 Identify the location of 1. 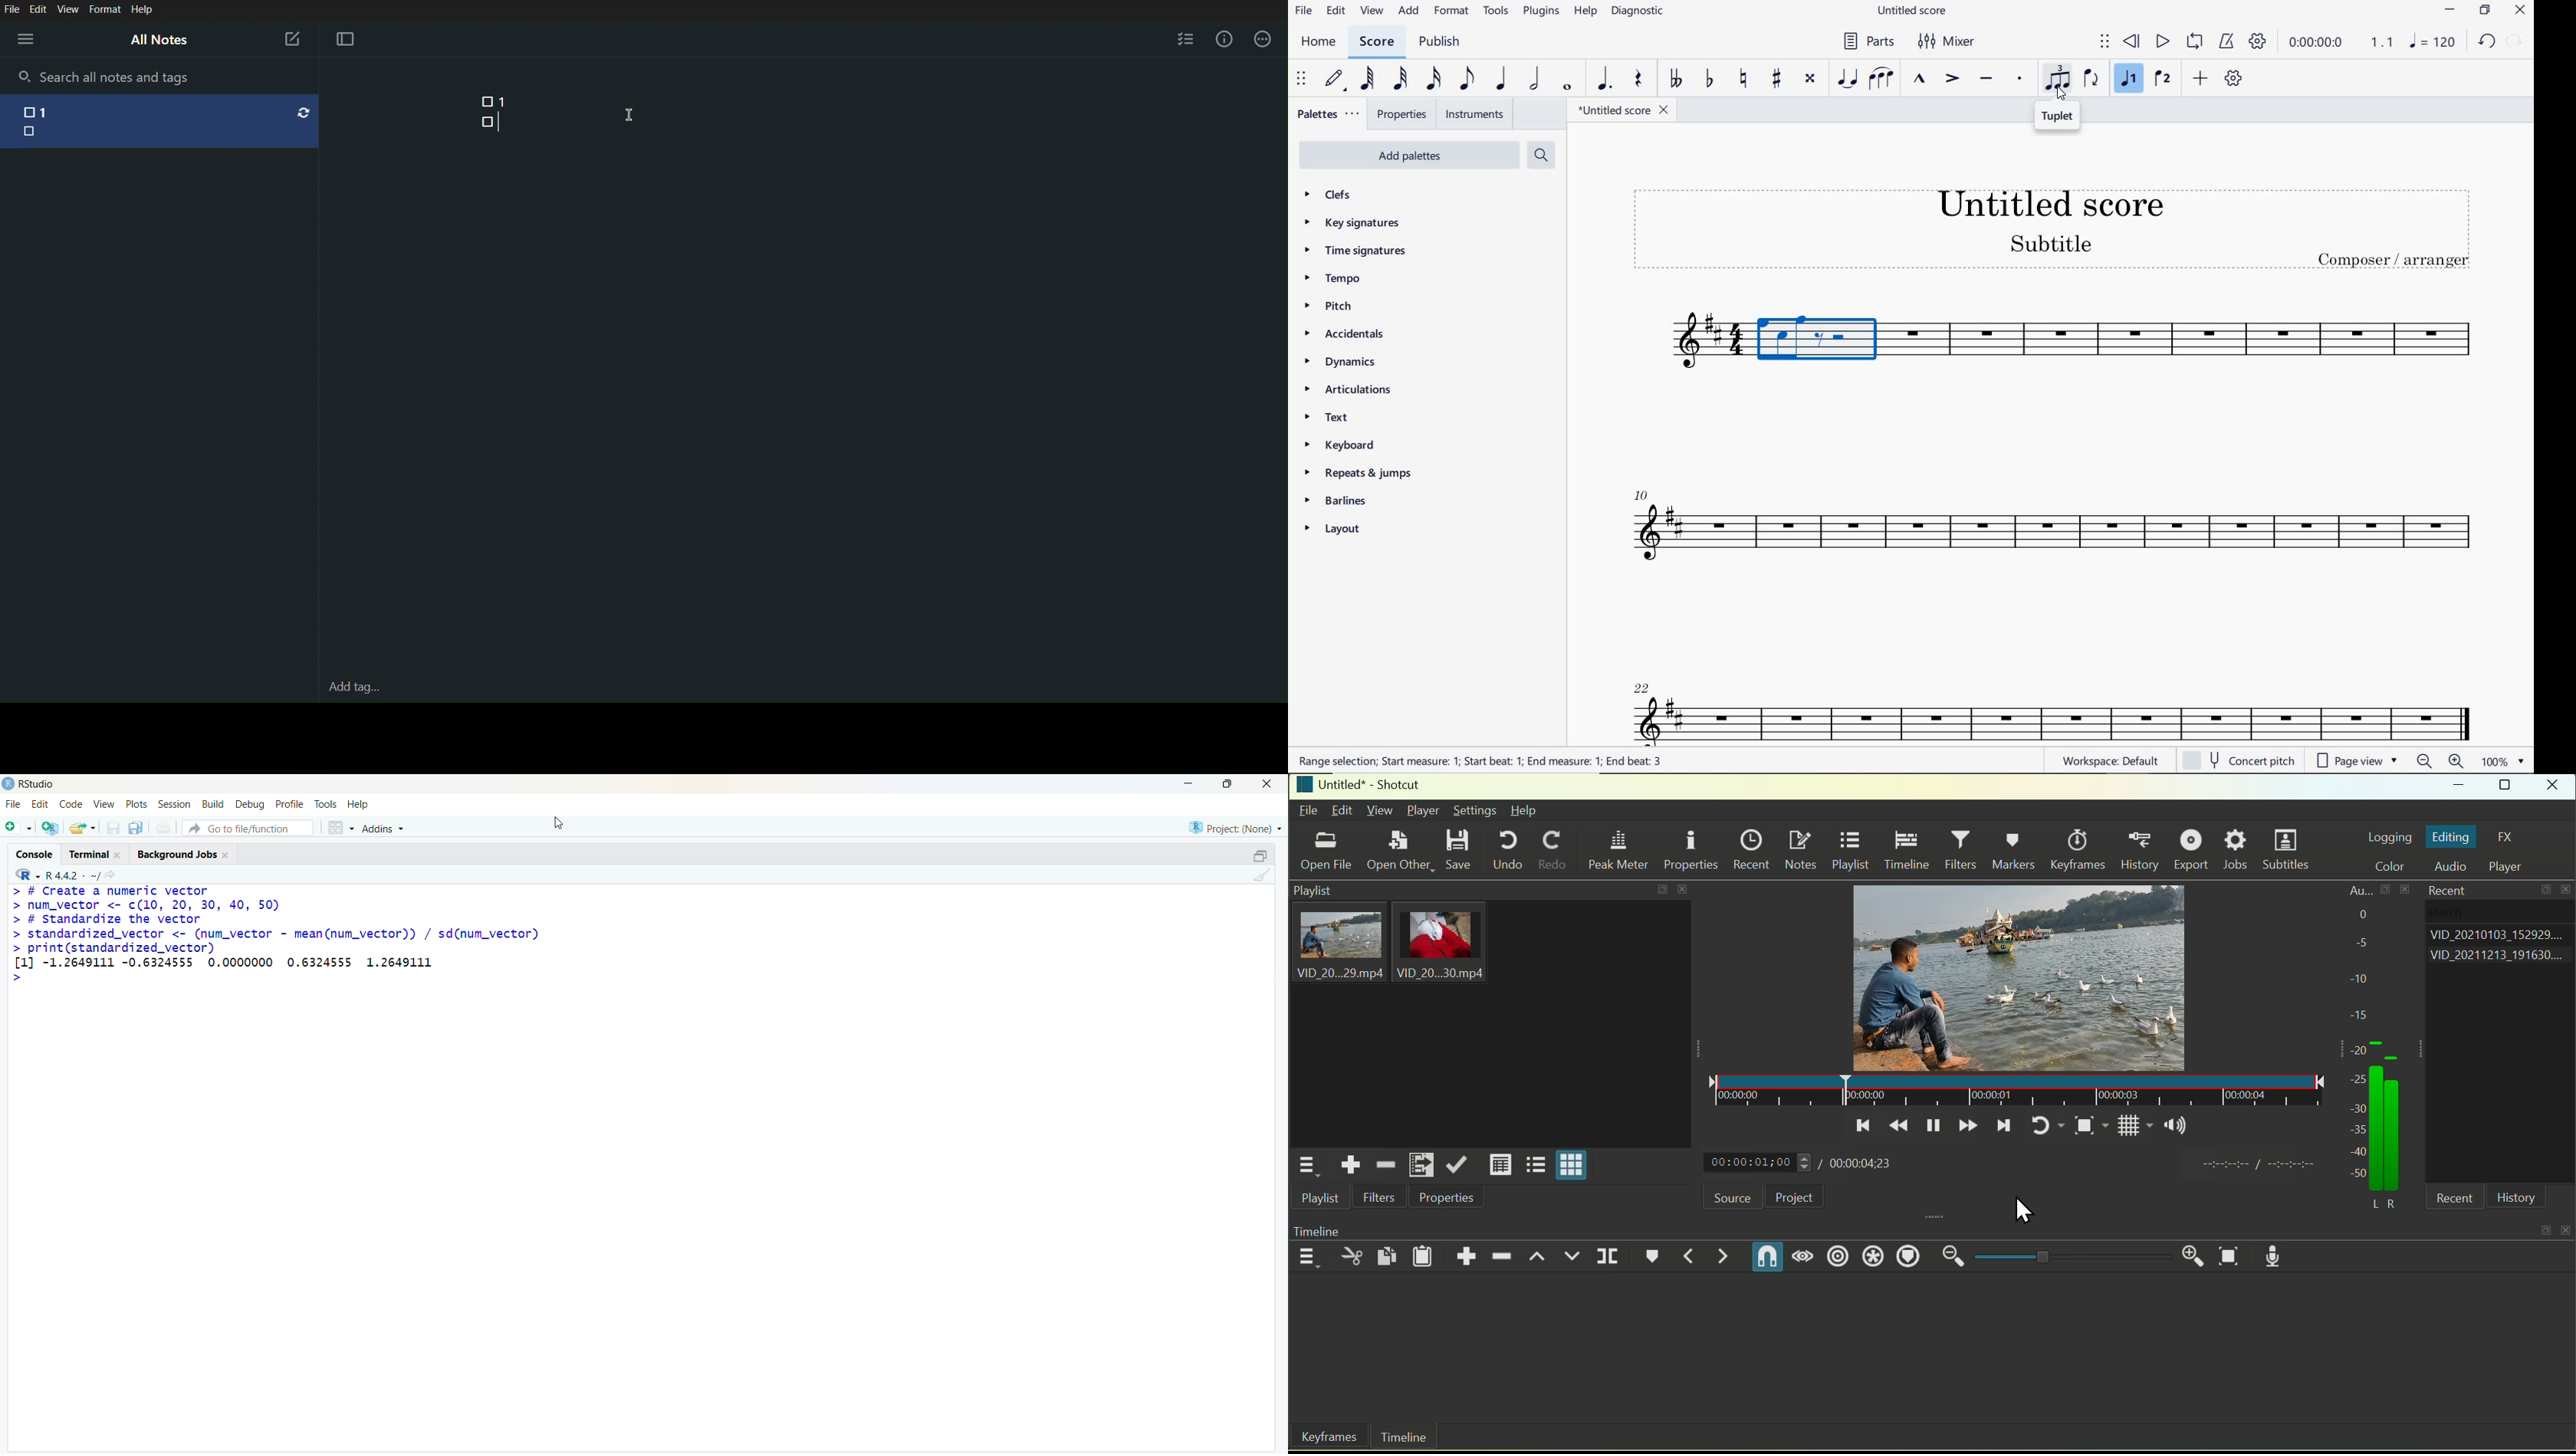
(504, 101).